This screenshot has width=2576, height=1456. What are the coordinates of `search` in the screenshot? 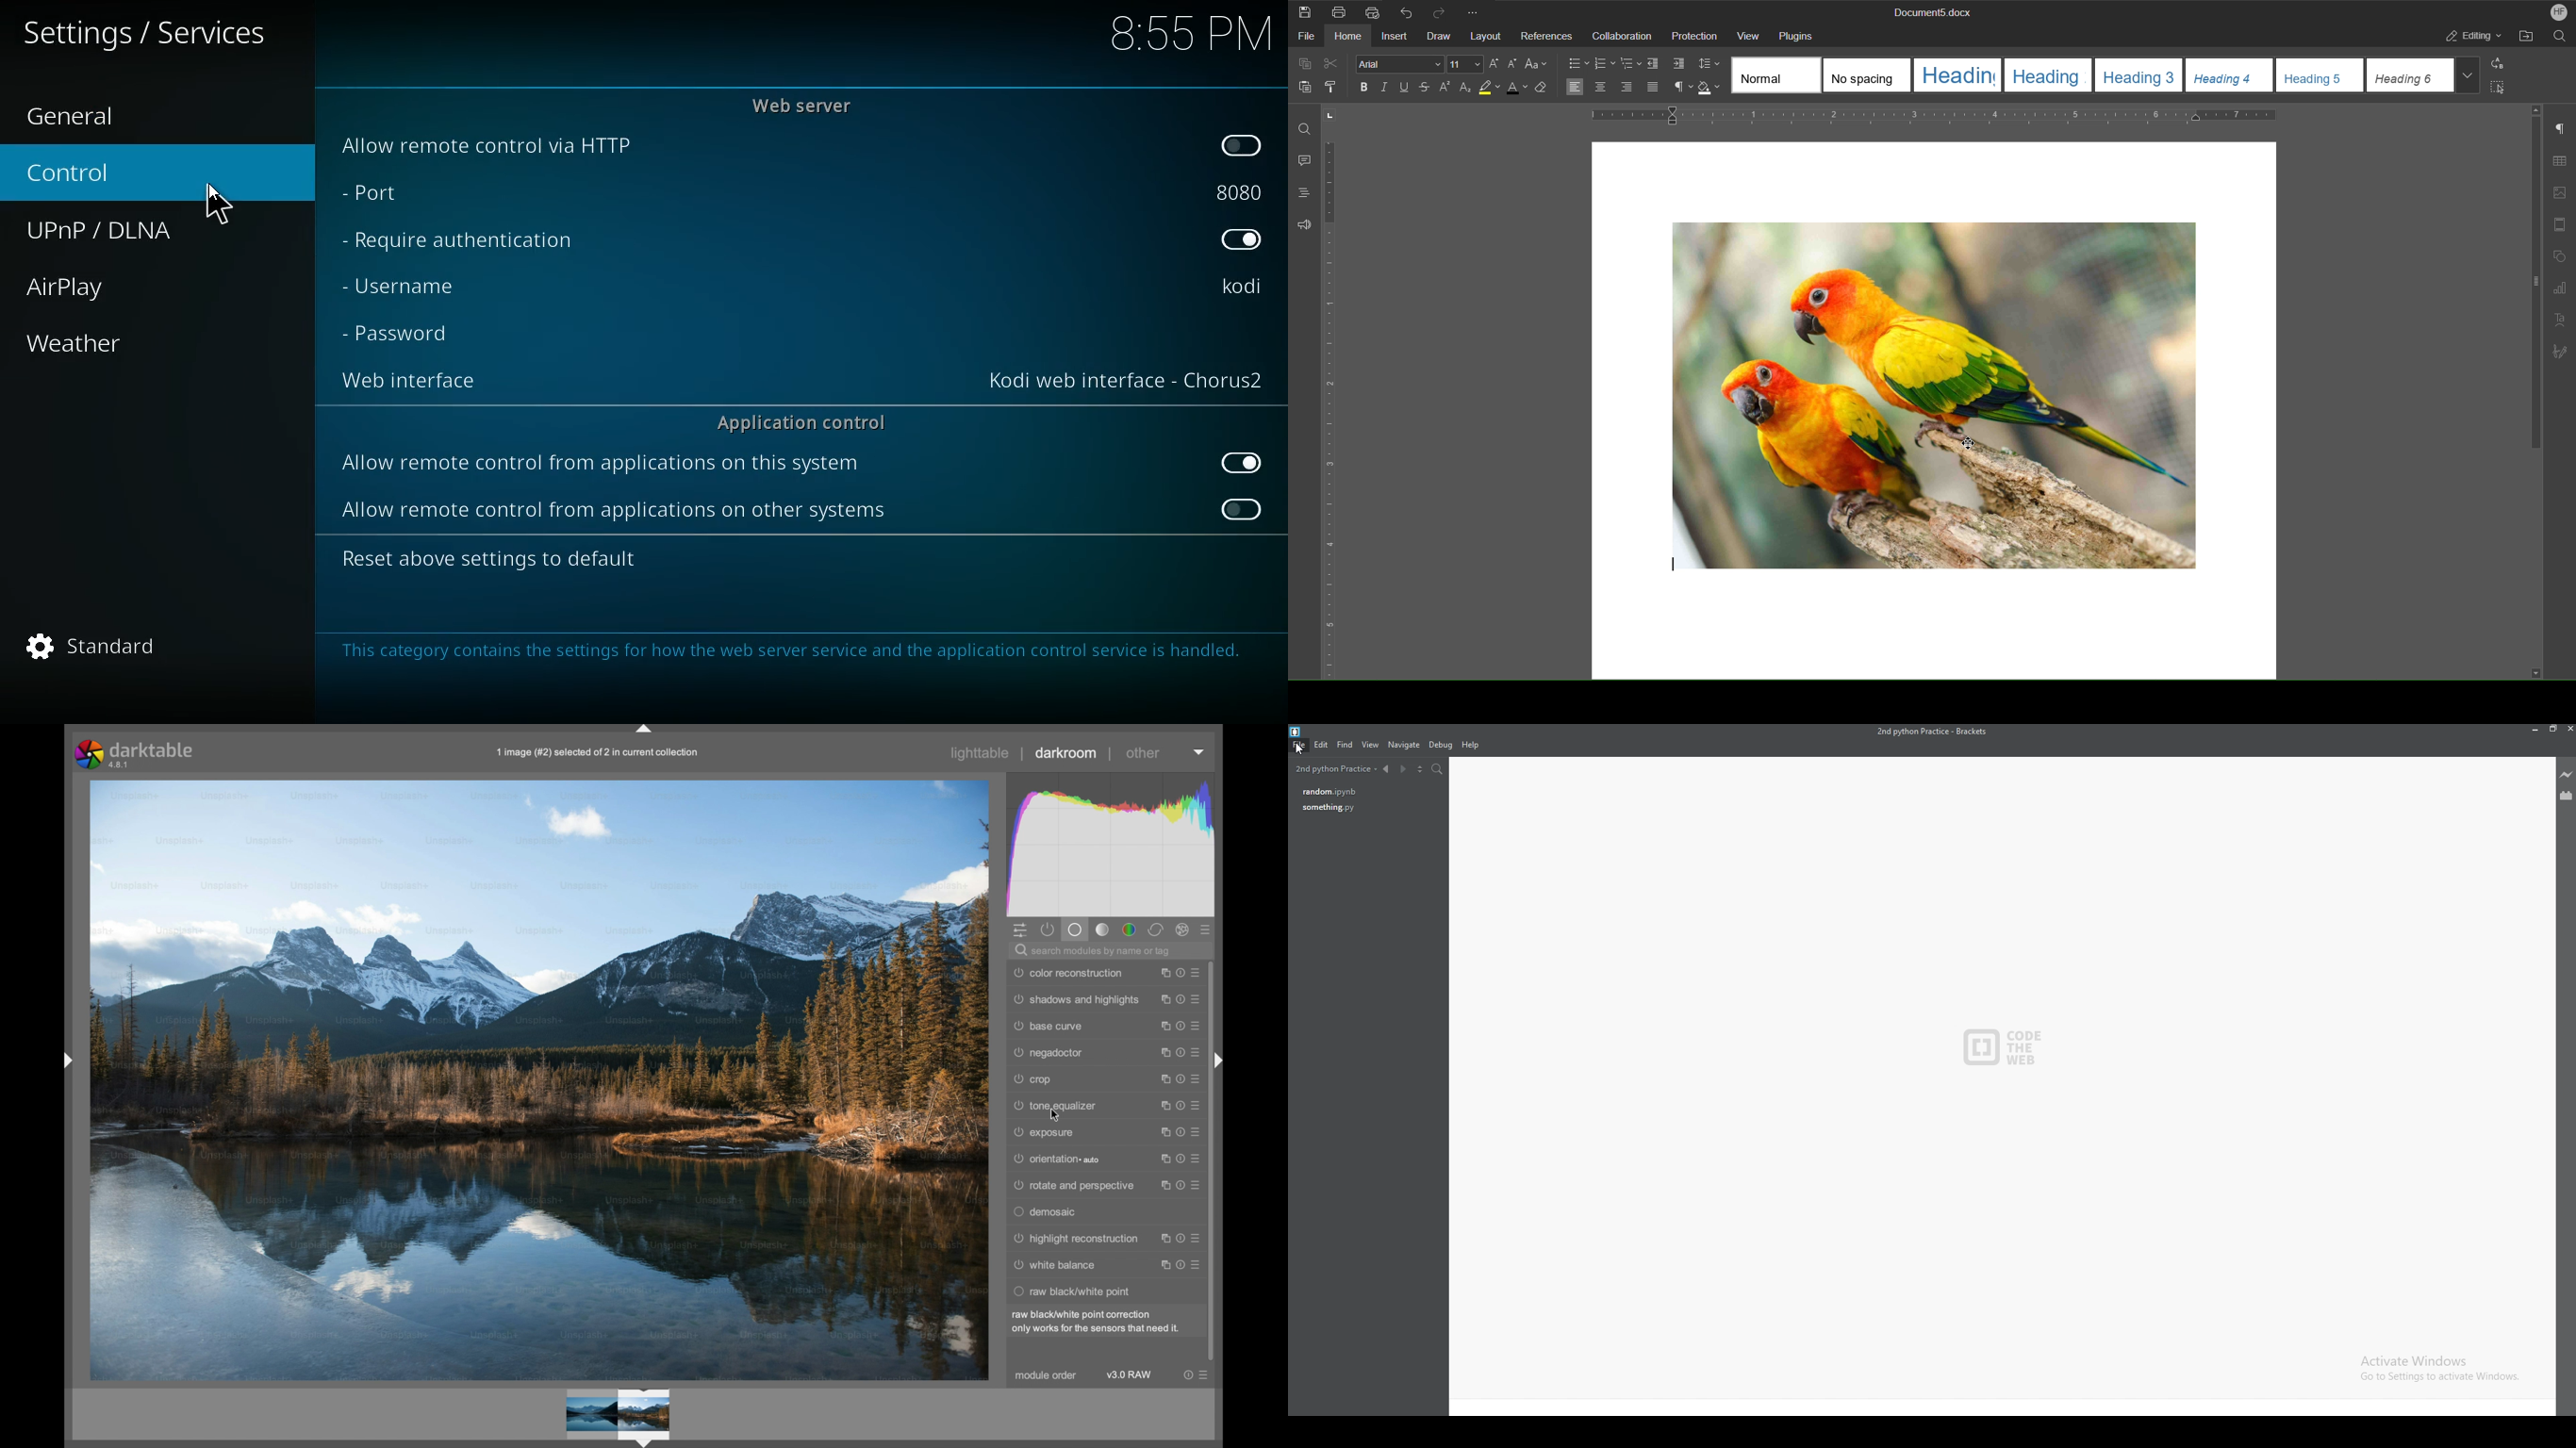 It's located at (1437, 769).